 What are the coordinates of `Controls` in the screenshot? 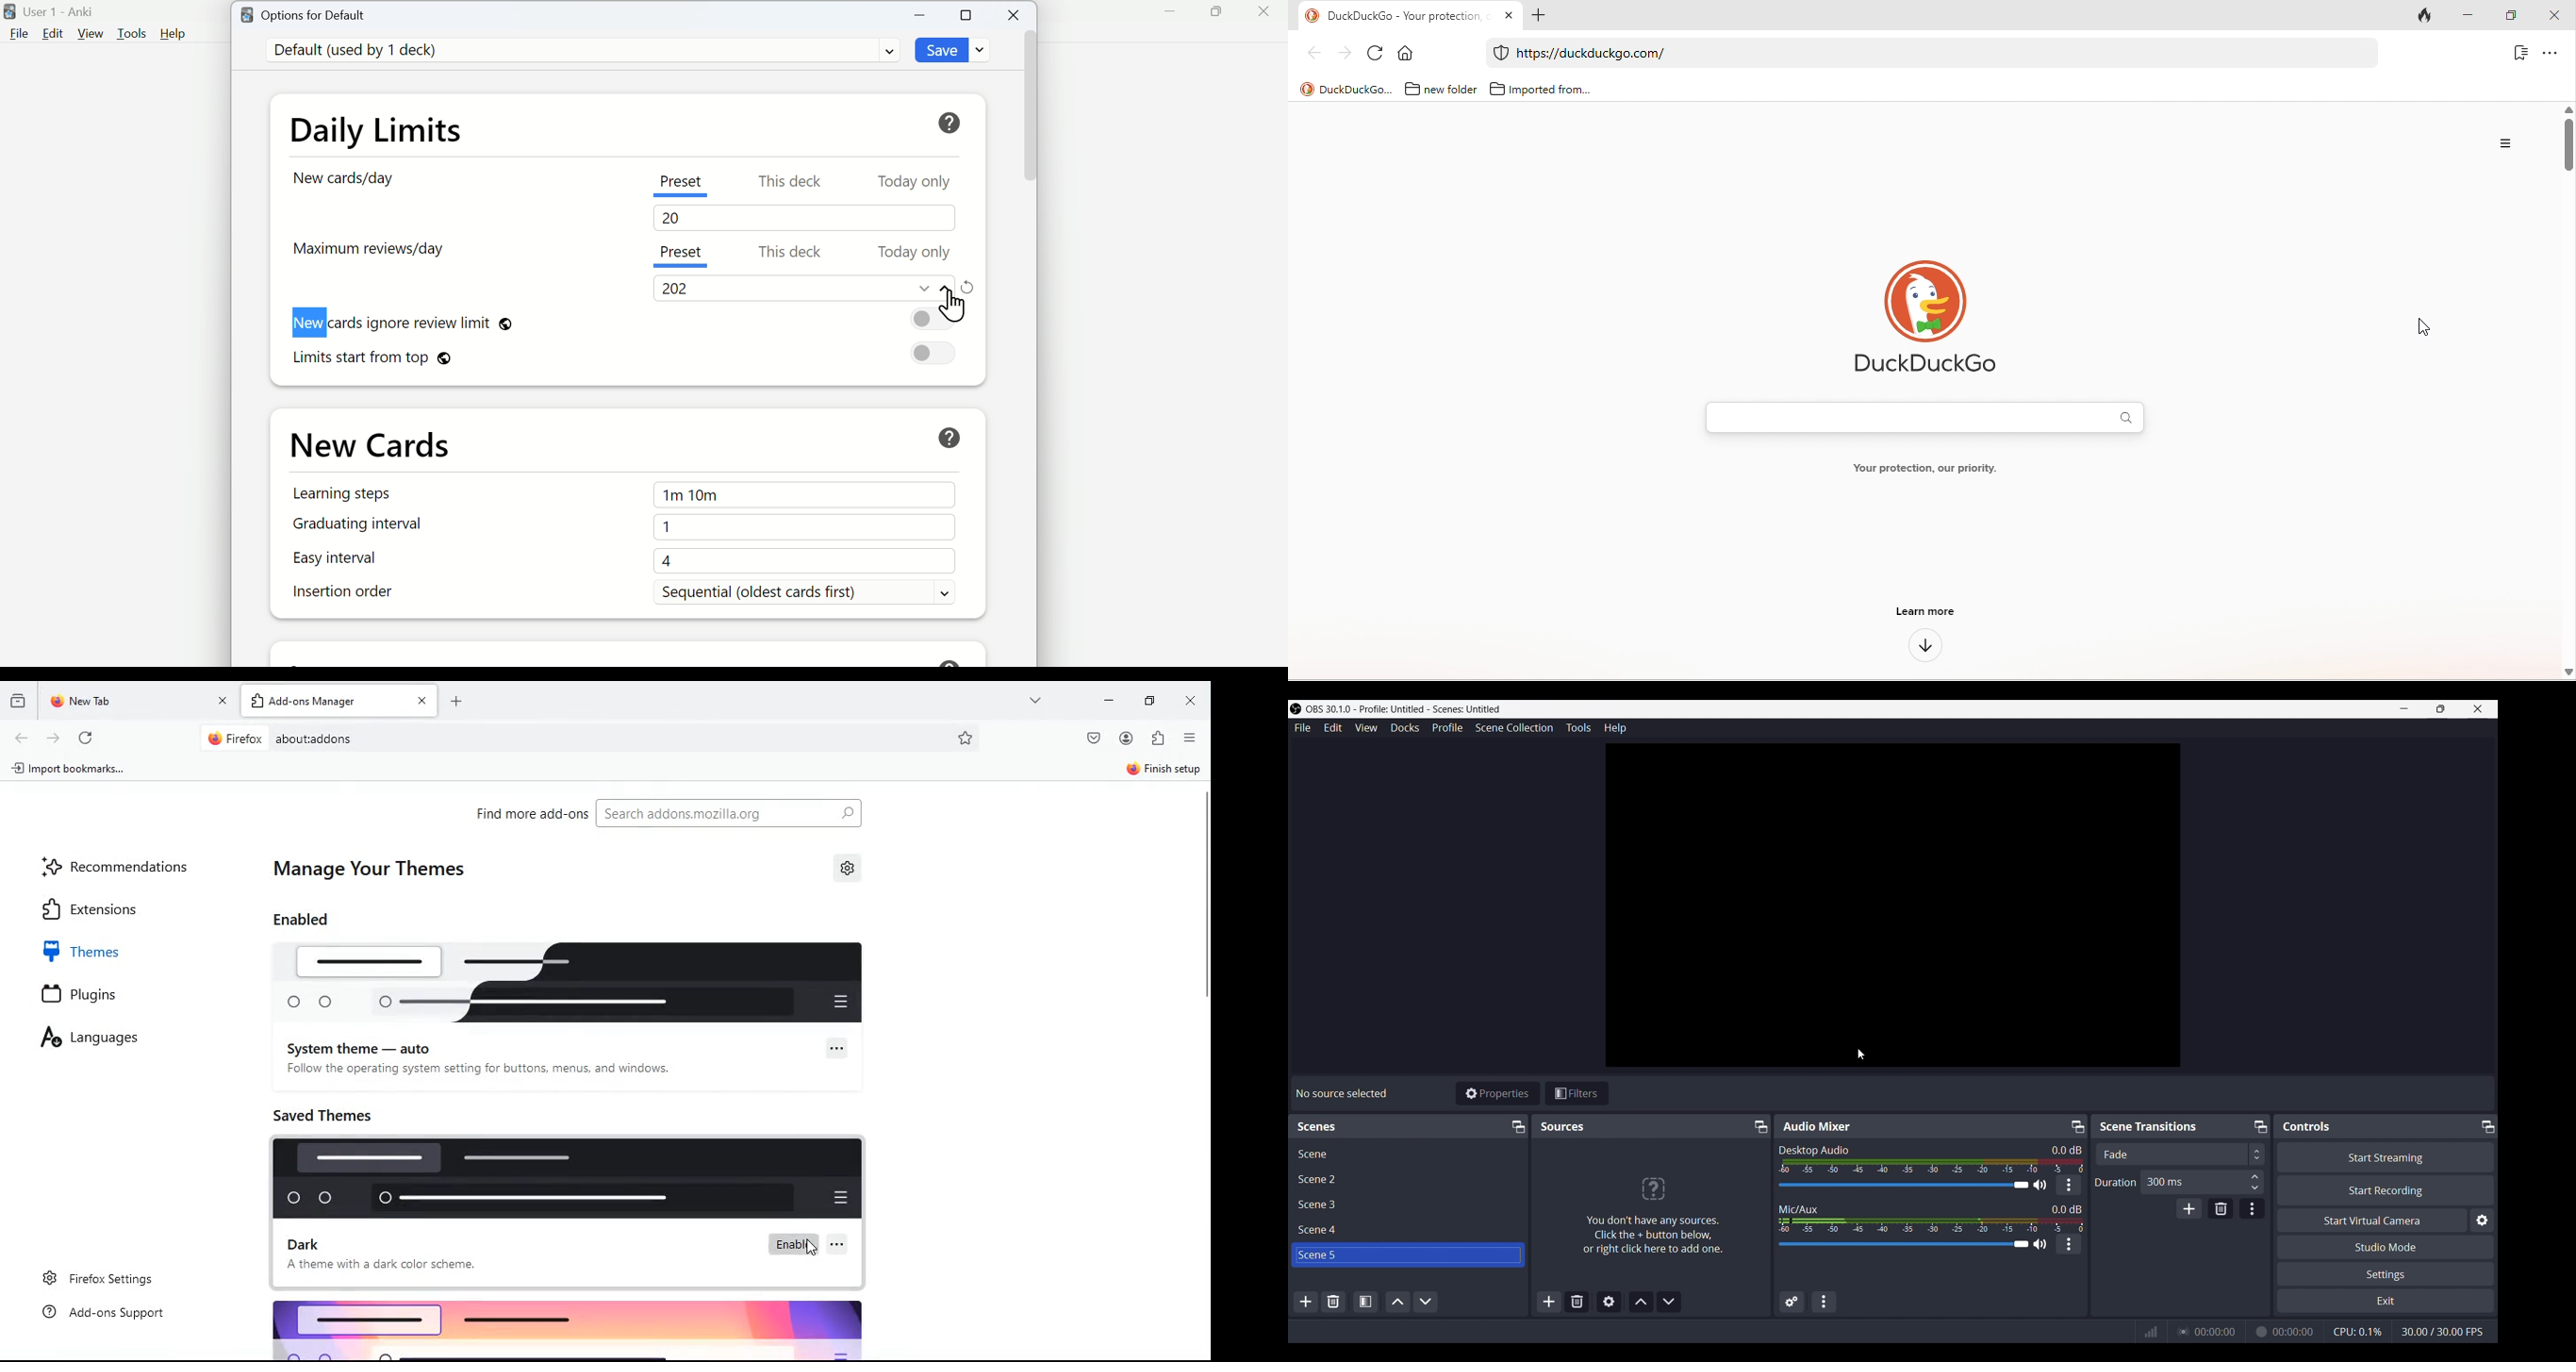 It's located at (2307, 1127).